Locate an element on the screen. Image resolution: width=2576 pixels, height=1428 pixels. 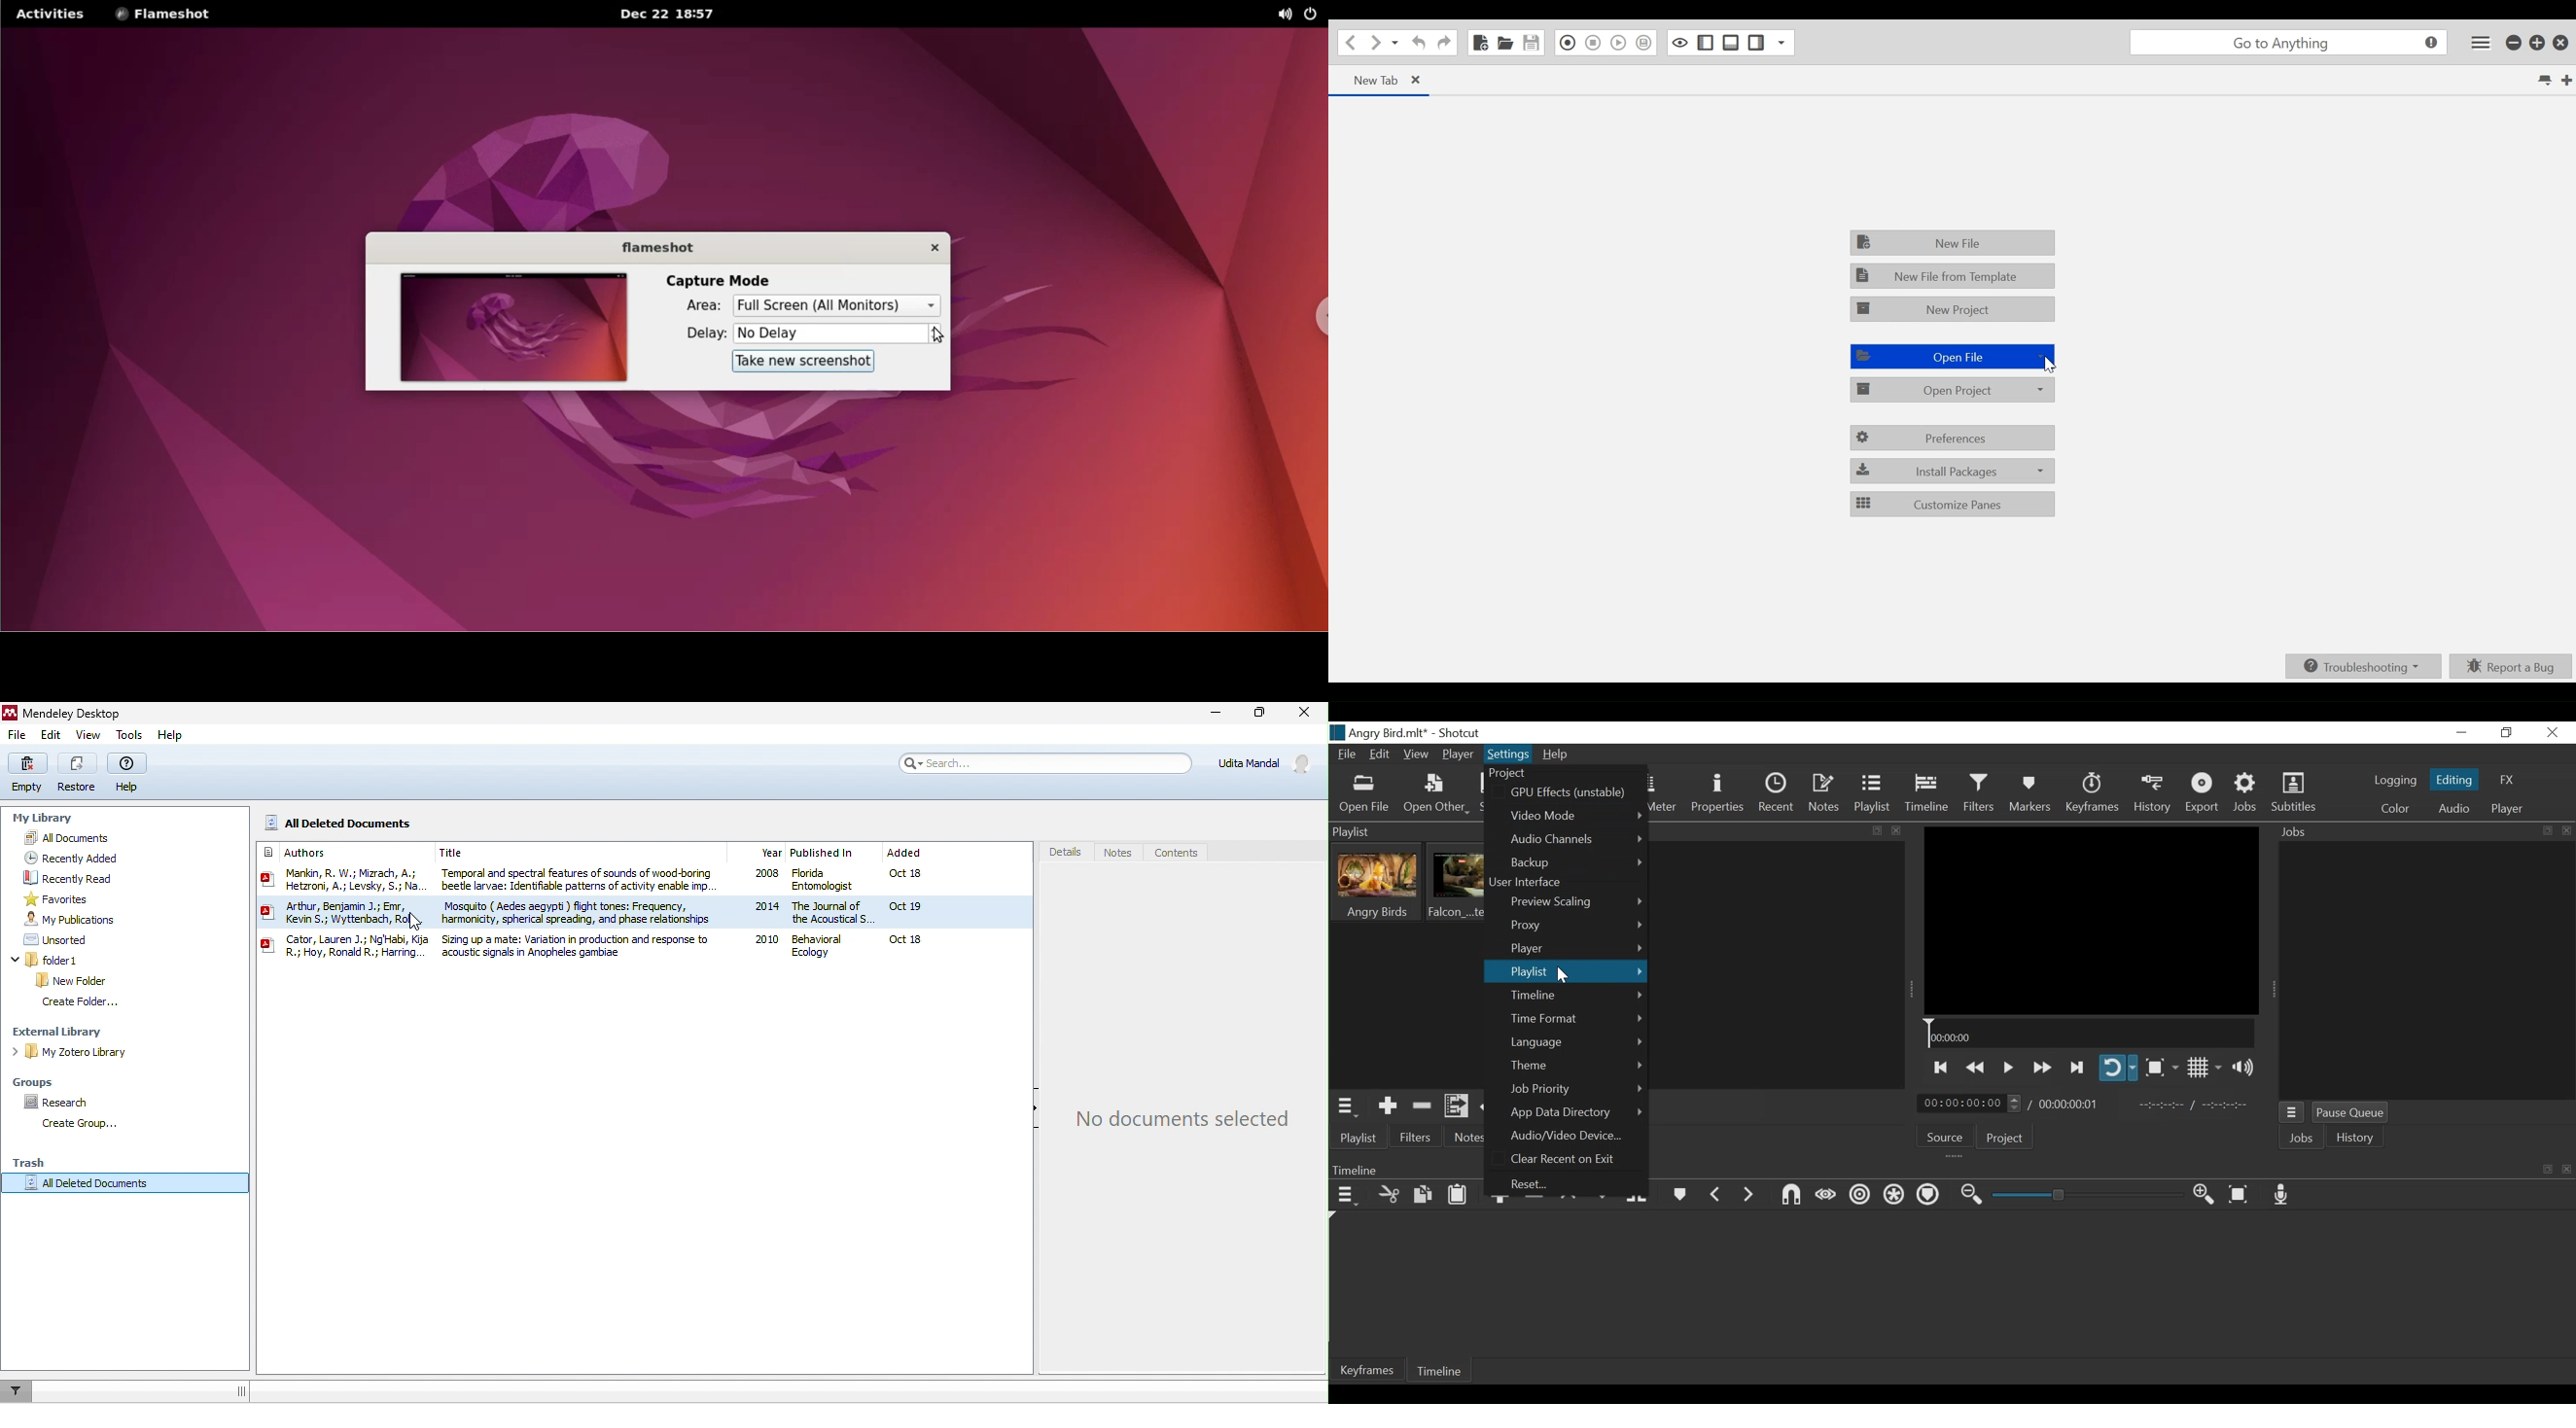
Zoom Slider is located at coordinates (2087, 1195).